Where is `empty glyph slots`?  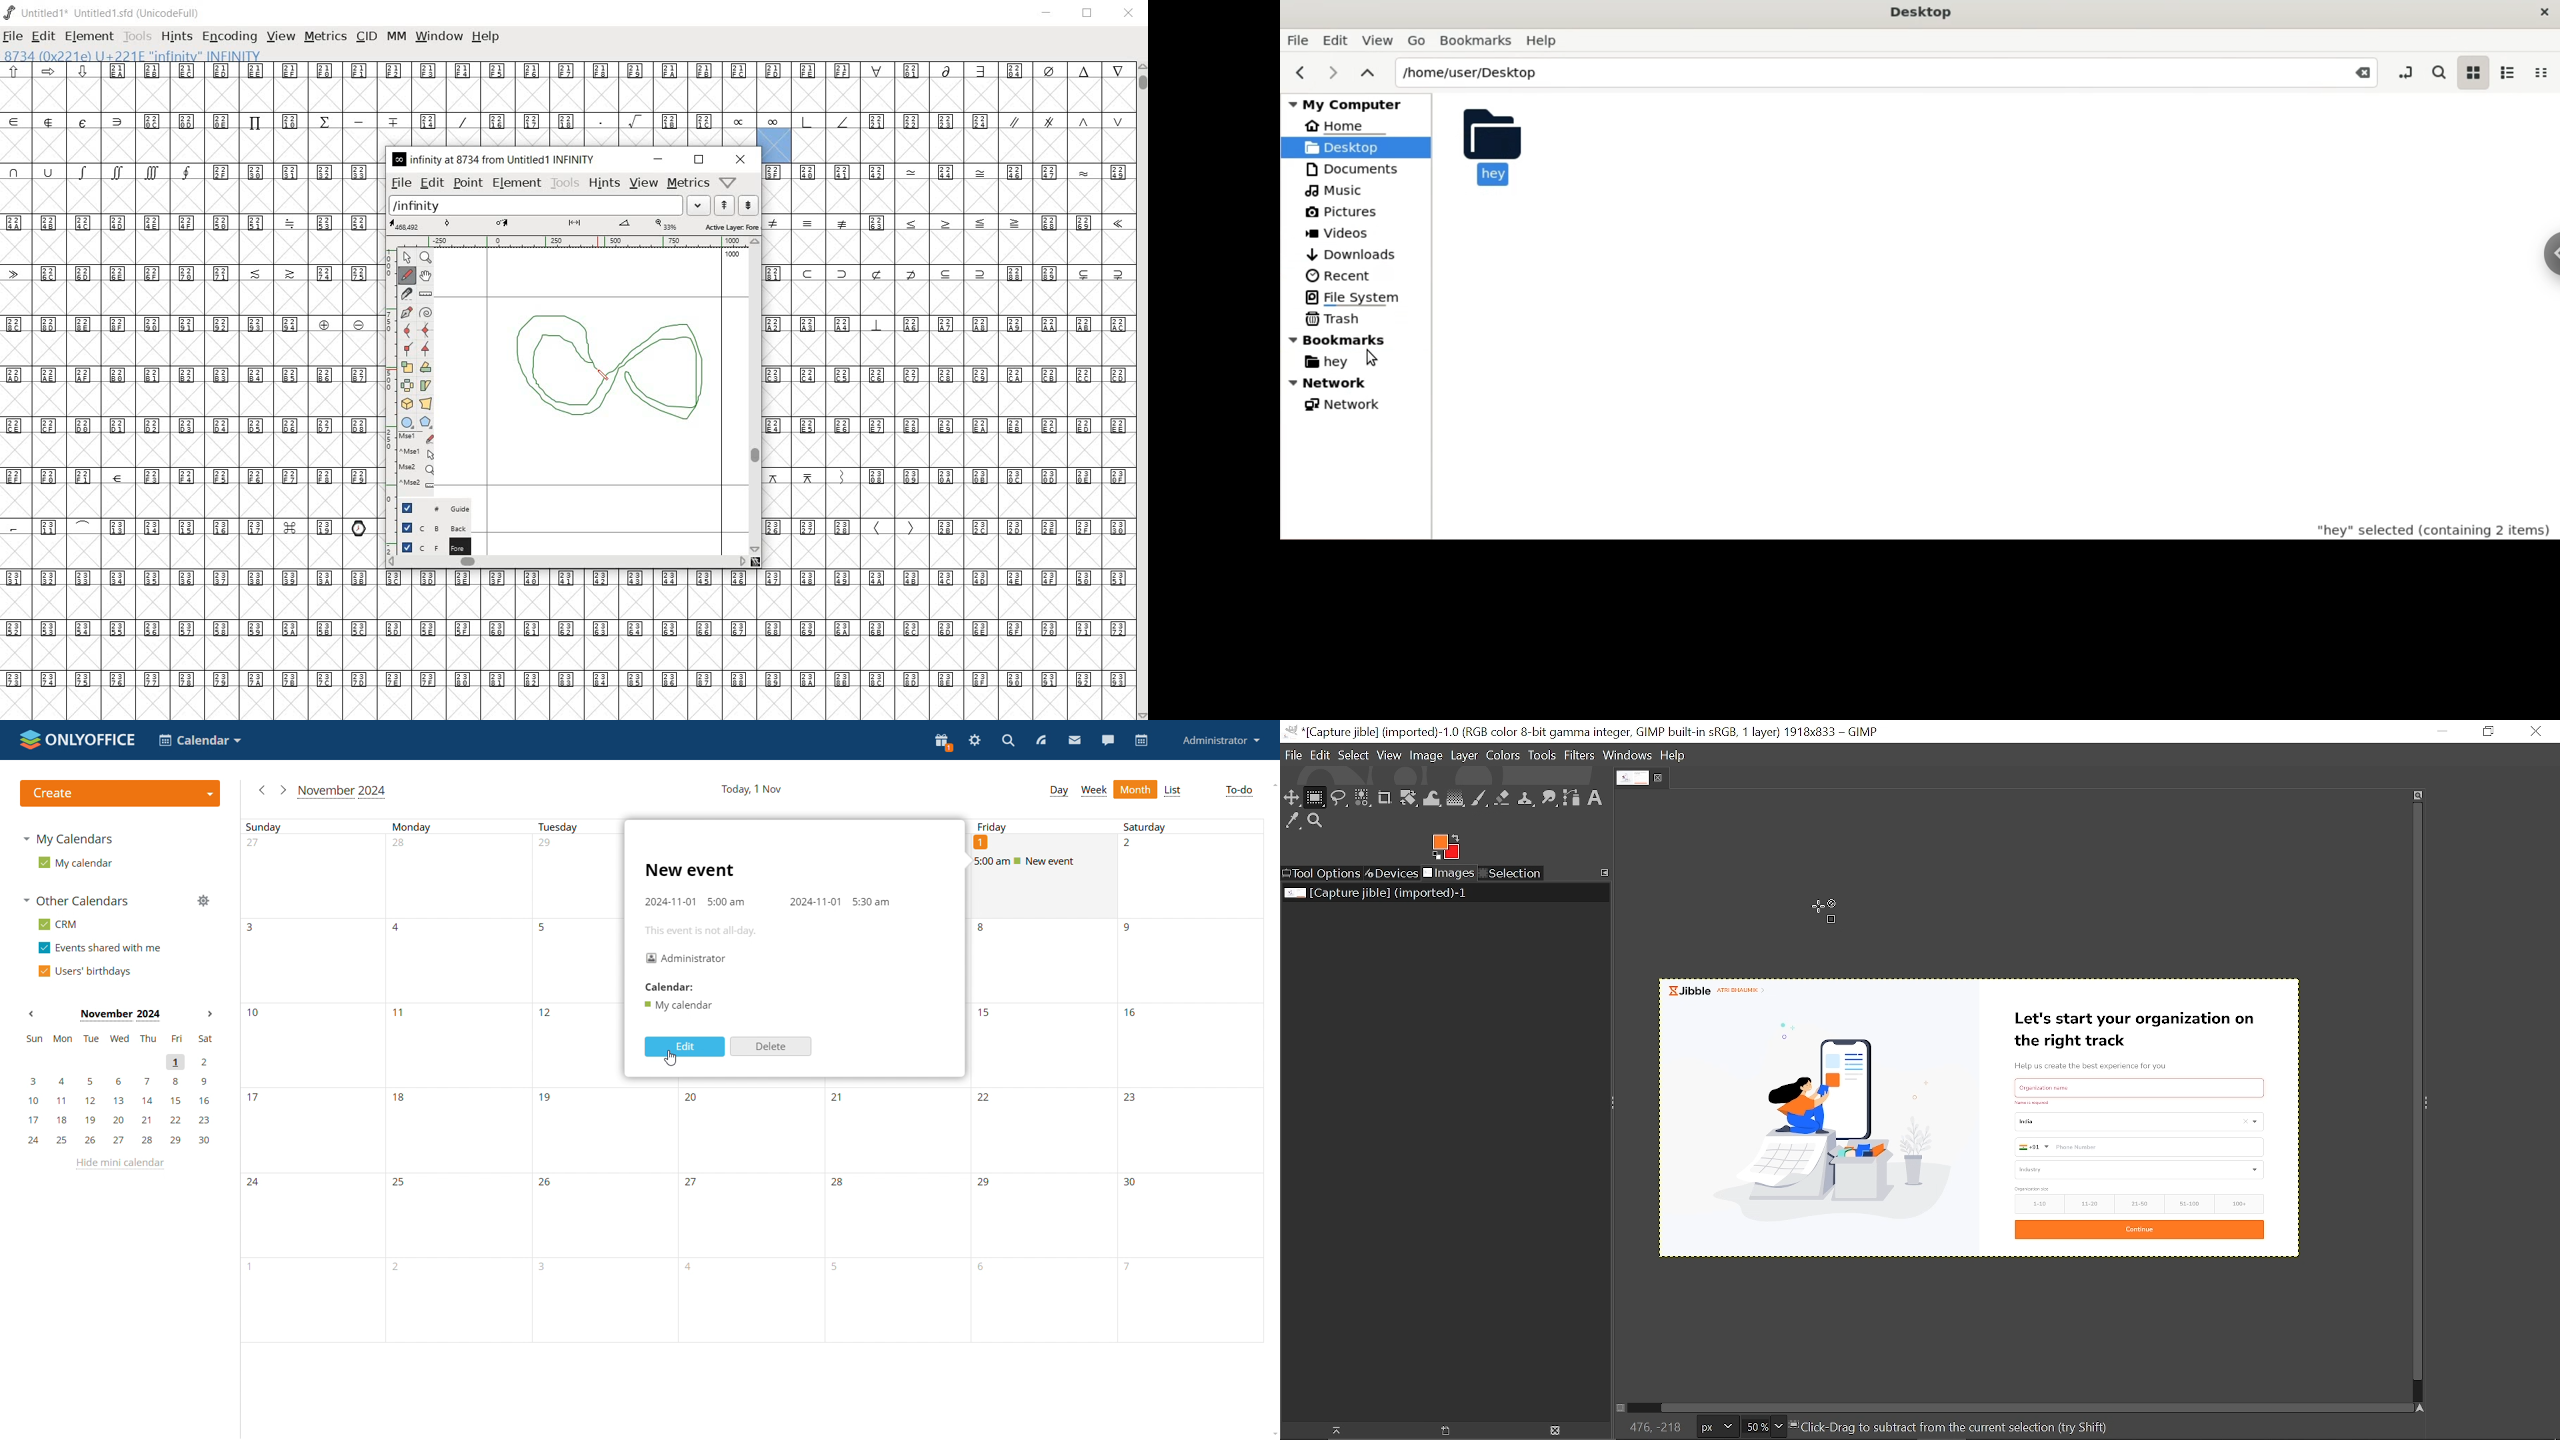 empty glyph slots is located at coordinates (192, 553).